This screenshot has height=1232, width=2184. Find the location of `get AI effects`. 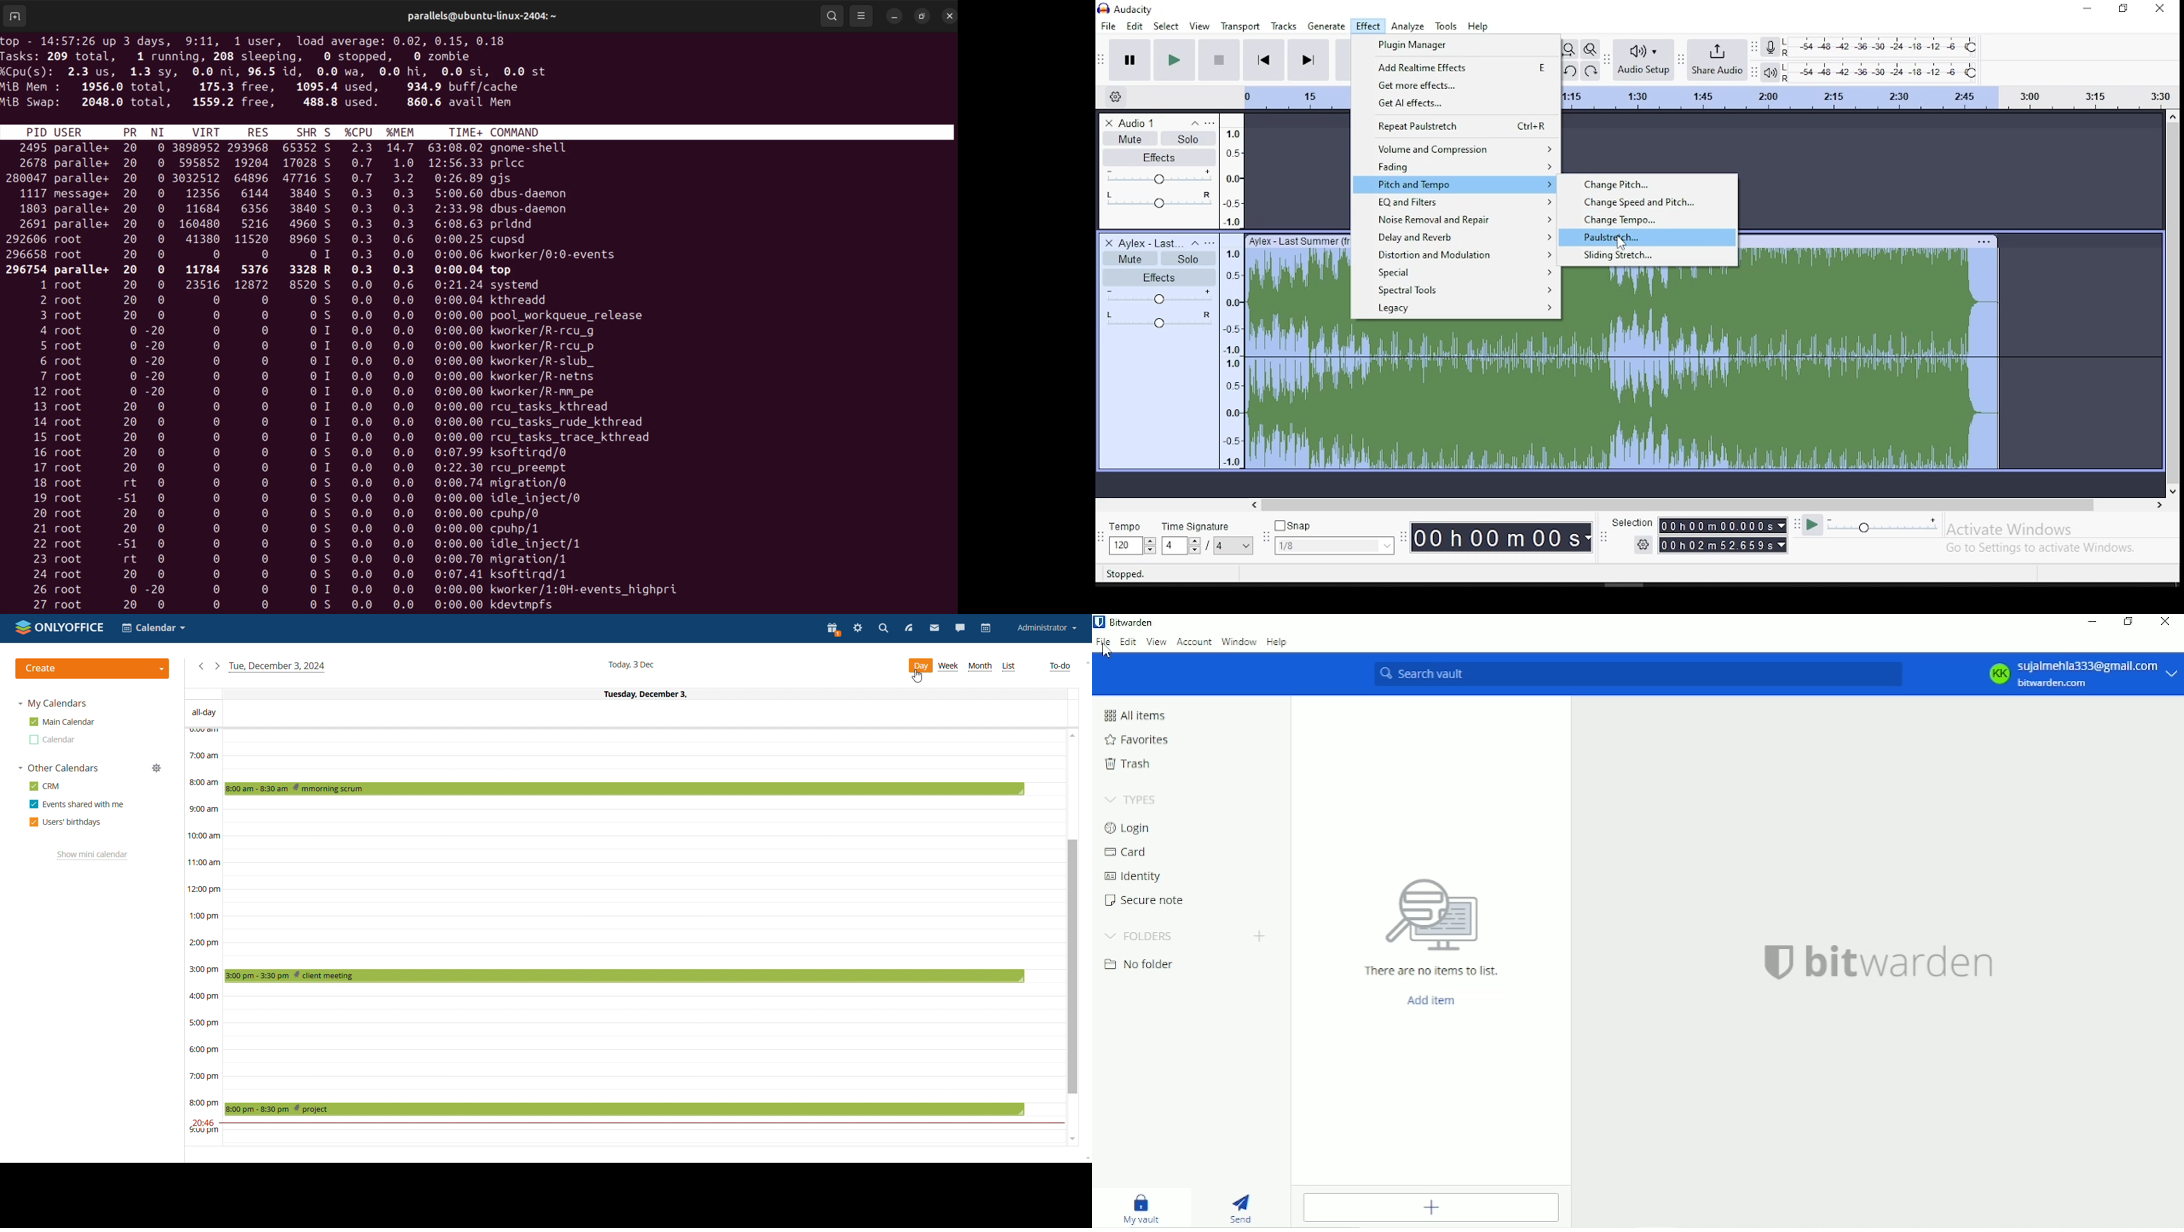

get AI effects is located at coordinates (1457, 105).